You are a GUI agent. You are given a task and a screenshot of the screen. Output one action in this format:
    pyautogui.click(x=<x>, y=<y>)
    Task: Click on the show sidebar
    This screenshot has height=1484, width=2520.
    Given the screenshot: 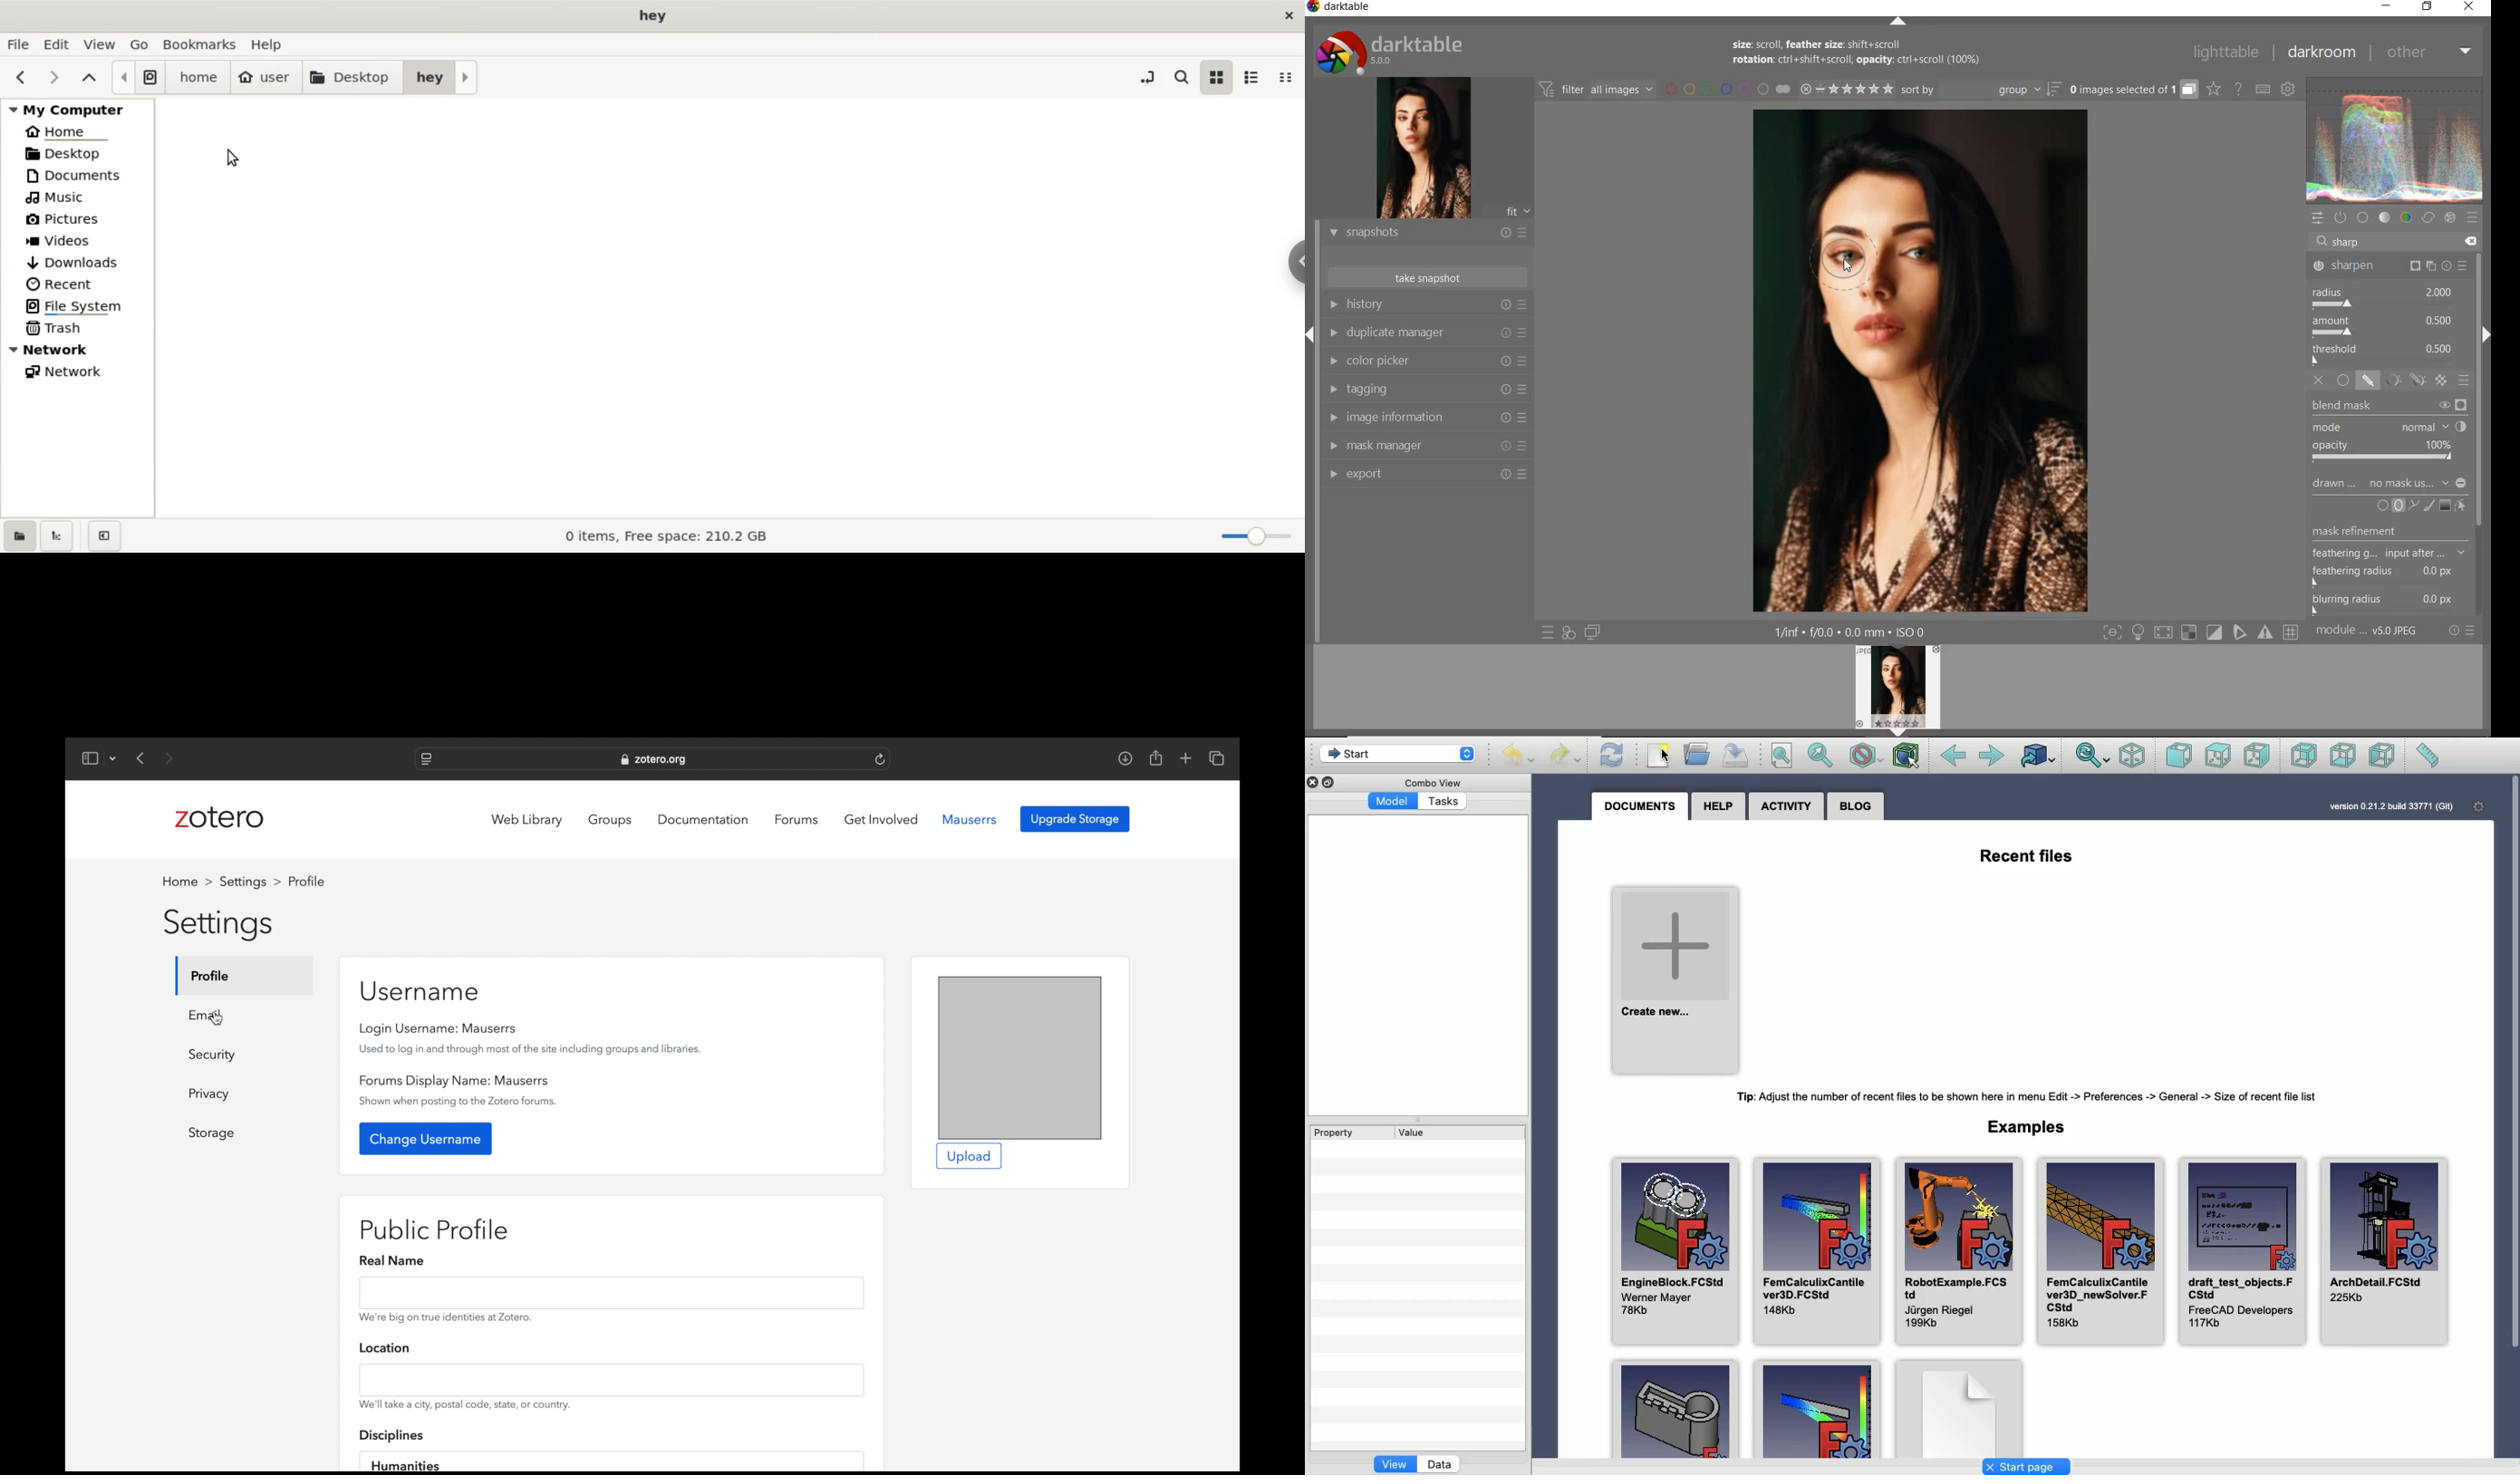 What is the action you would take?
    pyautogui.click(x=89, y=758)
    